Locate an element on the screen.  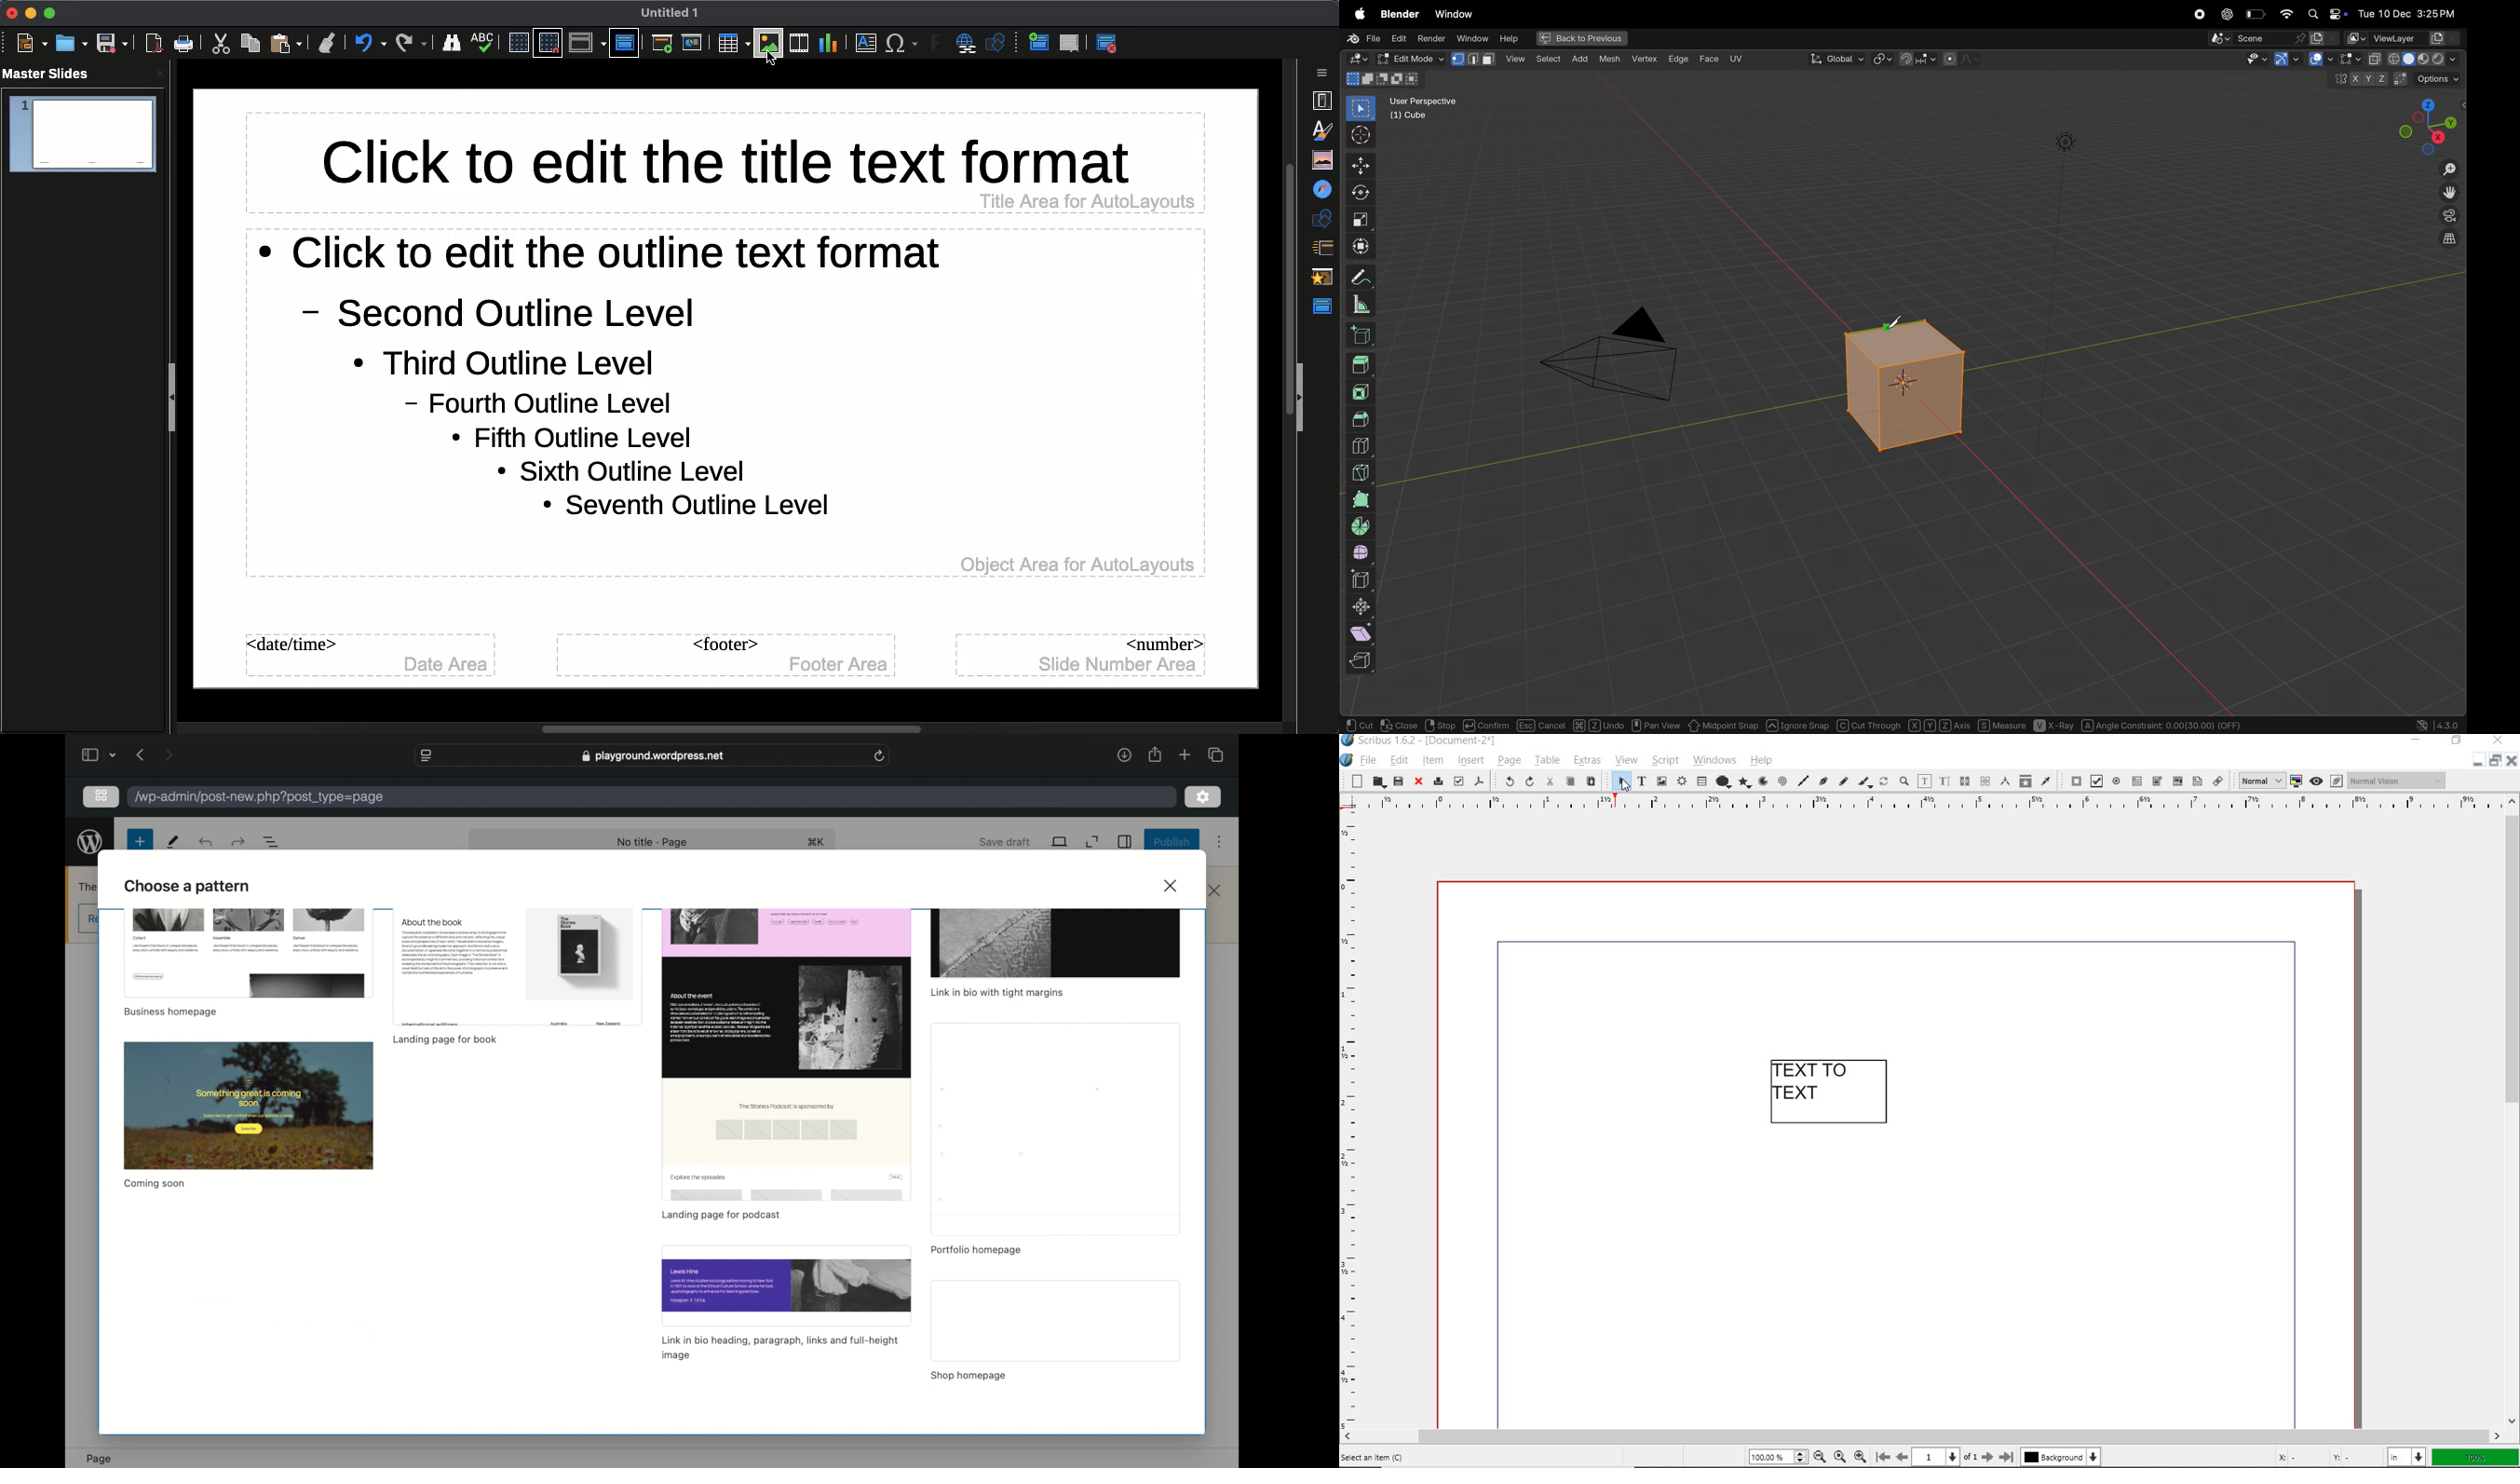
ruler is located at coordinates (1925, 807).